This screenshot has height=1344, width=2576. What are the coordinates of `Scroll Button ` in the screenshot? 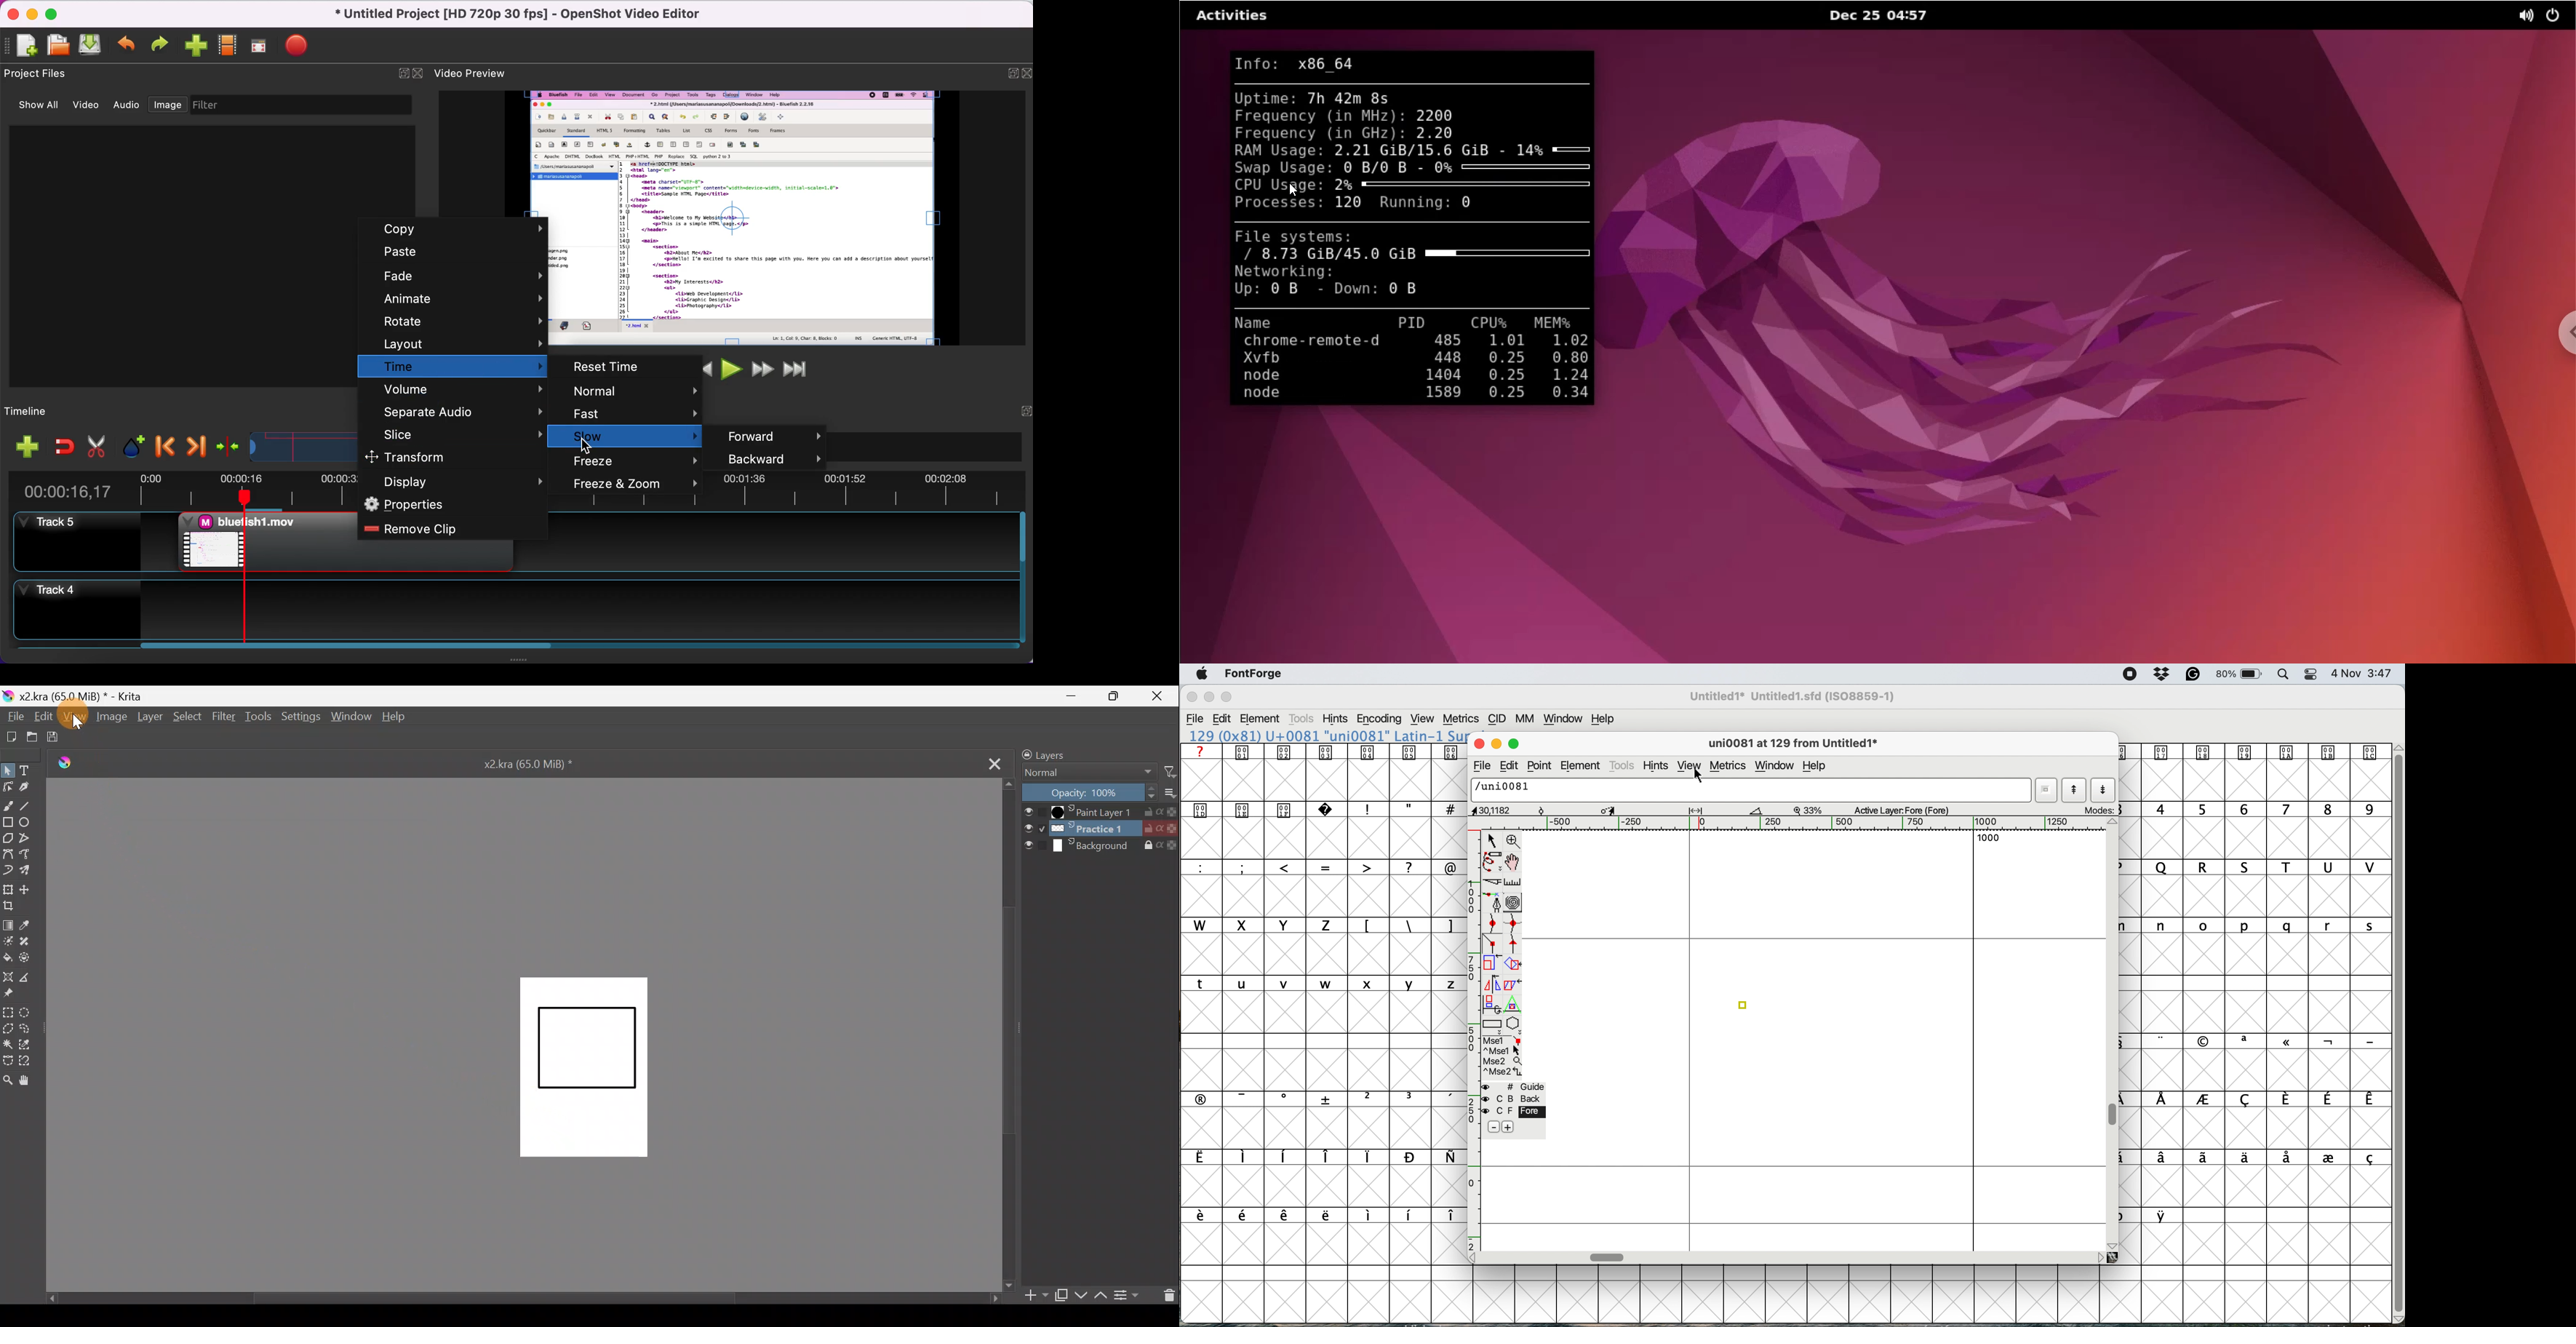 It's located at (2114, 822).